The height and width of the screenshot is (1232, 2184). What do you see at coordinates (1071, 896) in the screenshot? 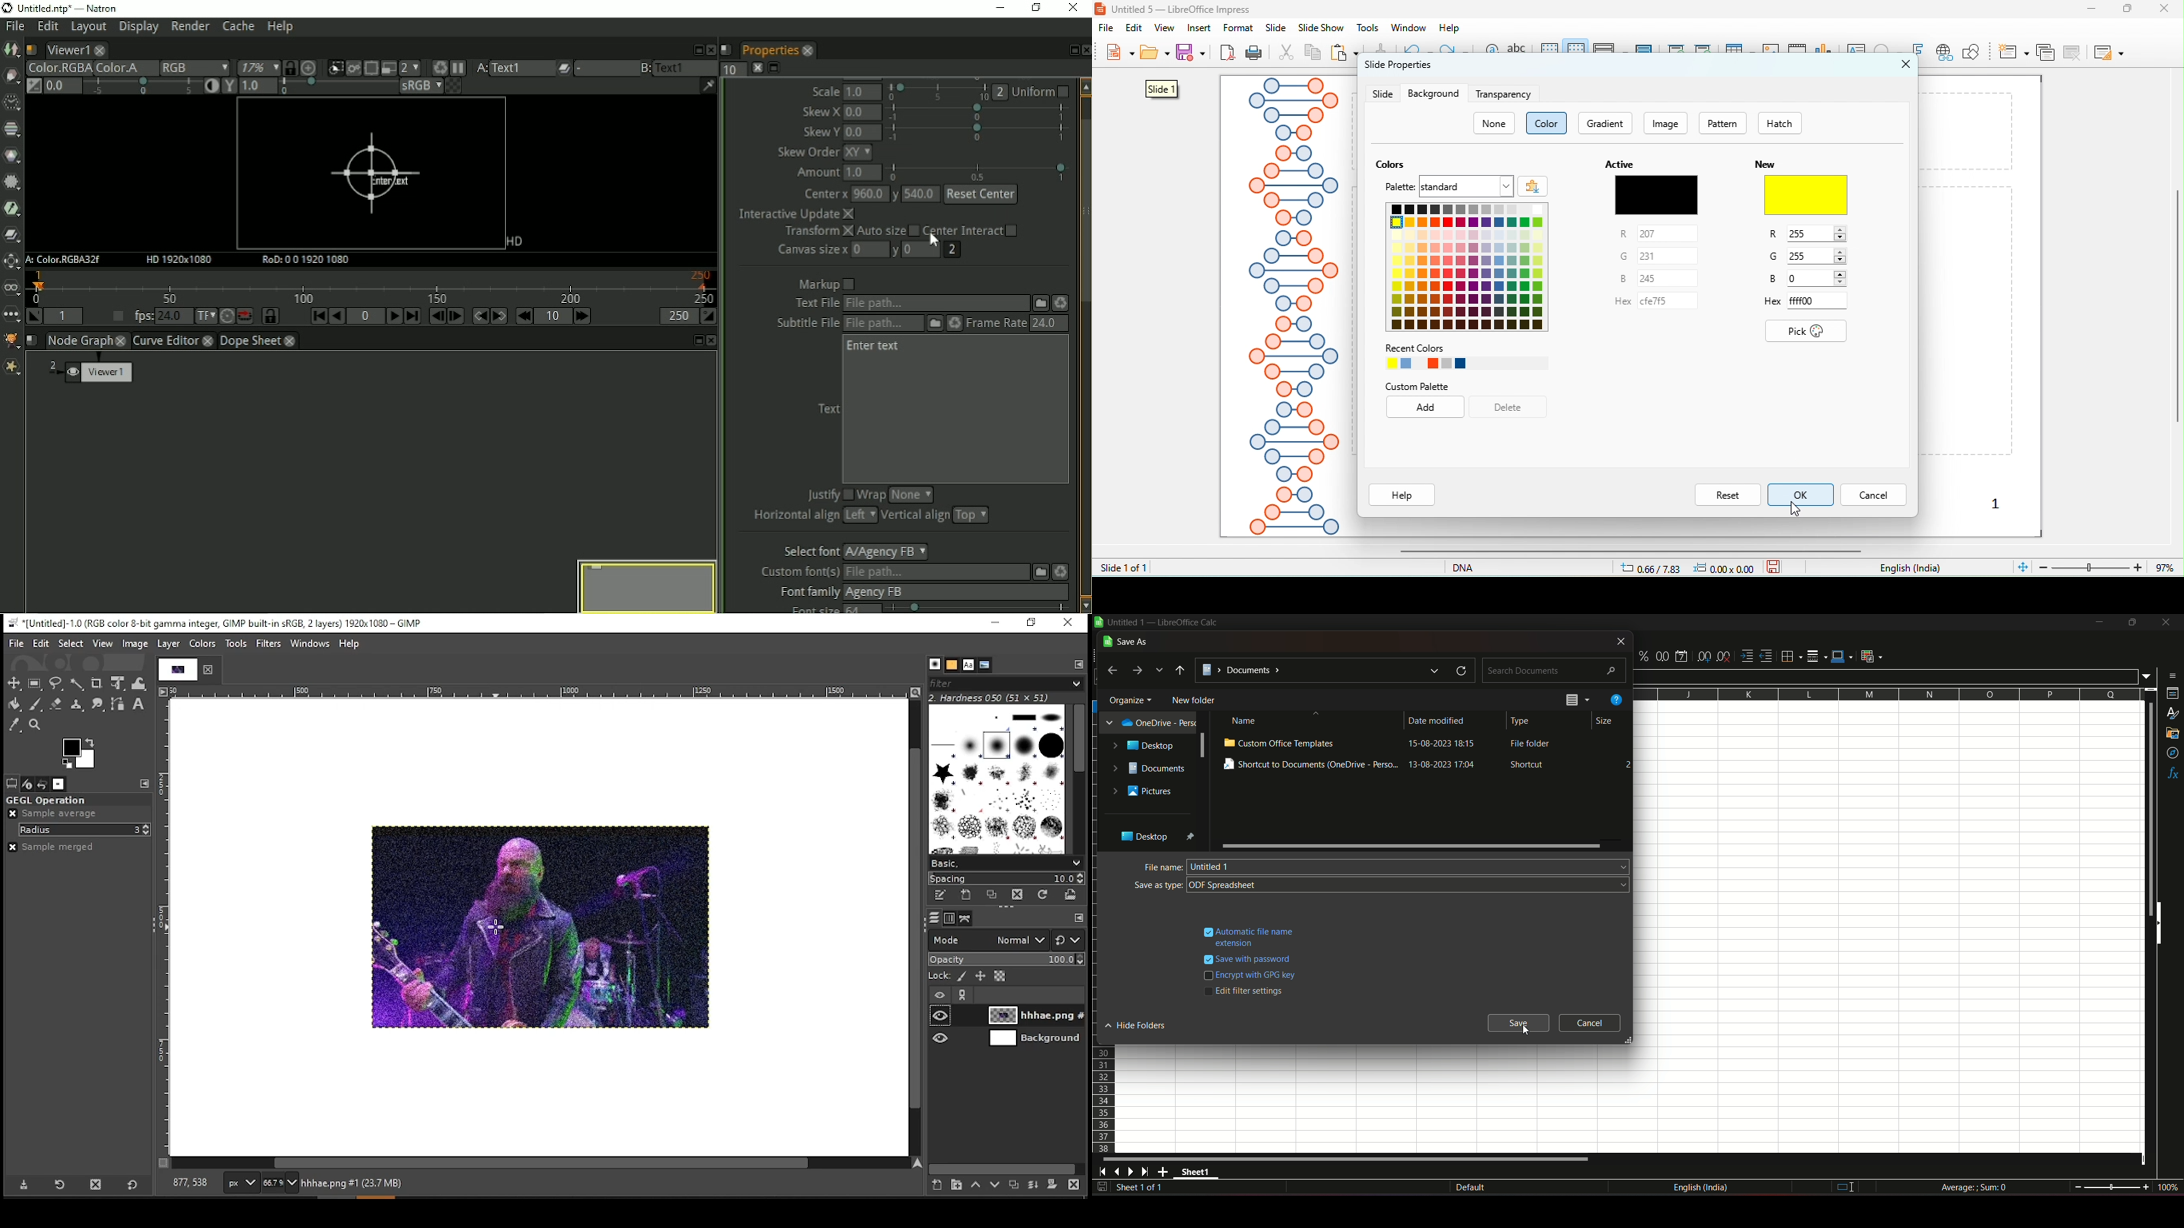
I see `open brush as image` at bounding box center [1071, 896].